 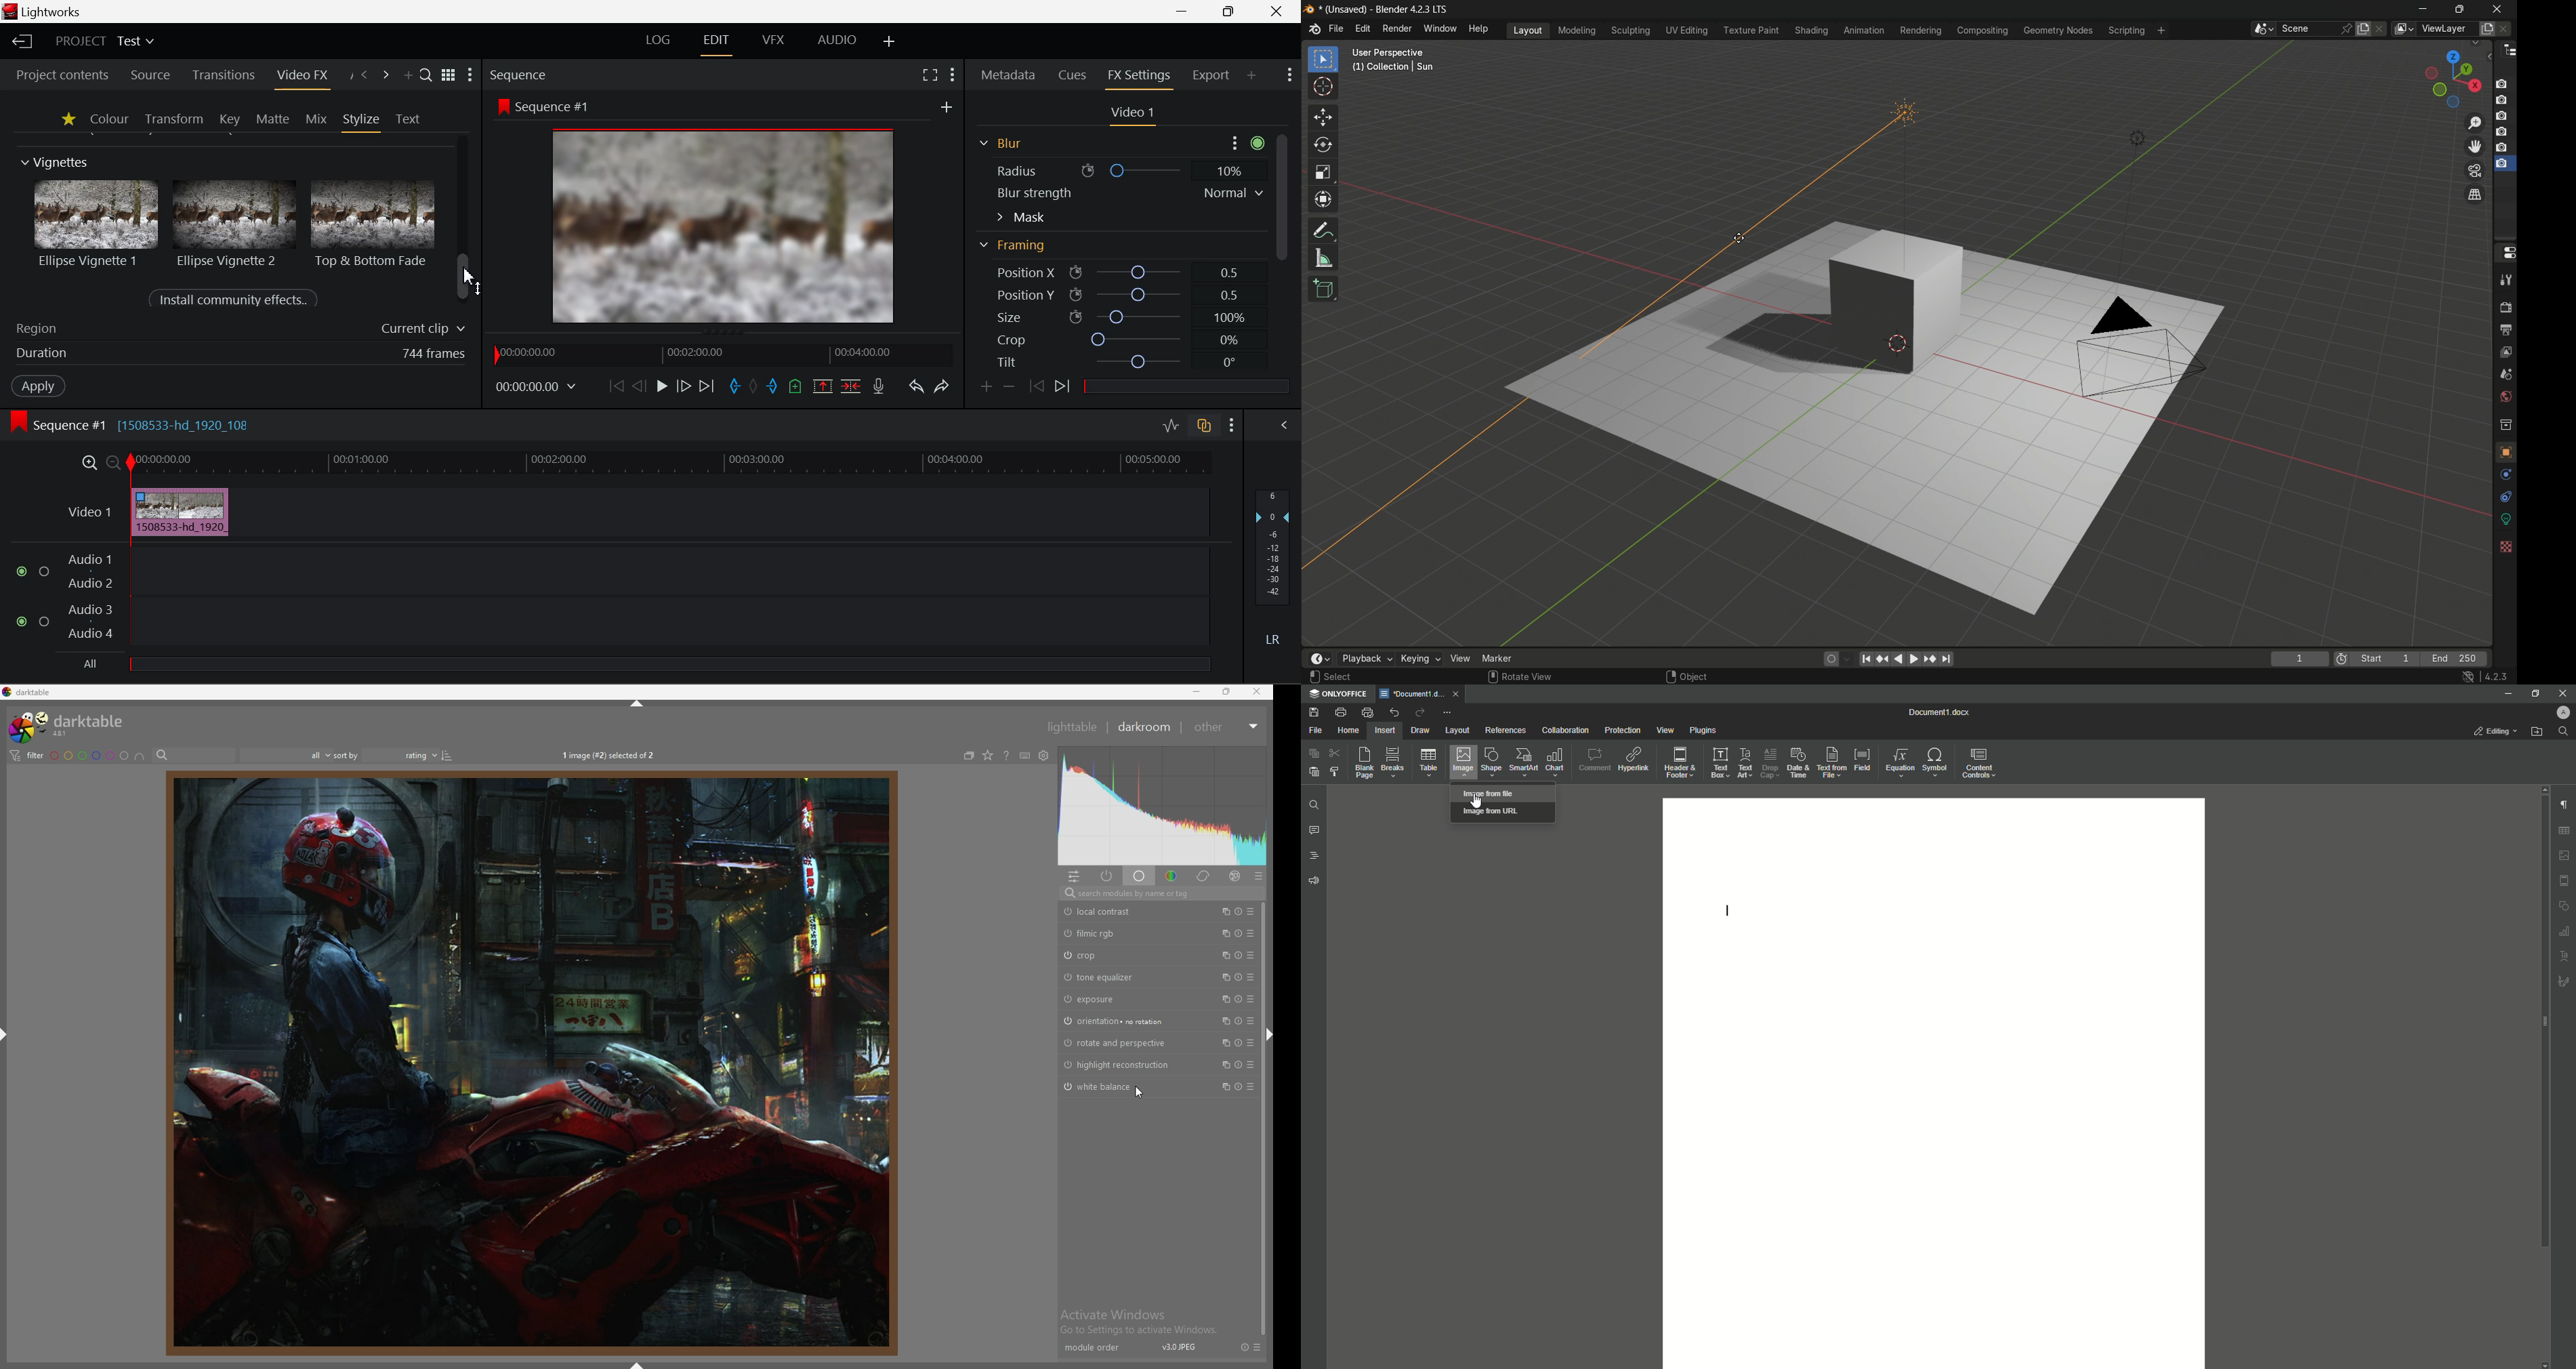 I want to click on Mask, so click(x=1021, y=217).